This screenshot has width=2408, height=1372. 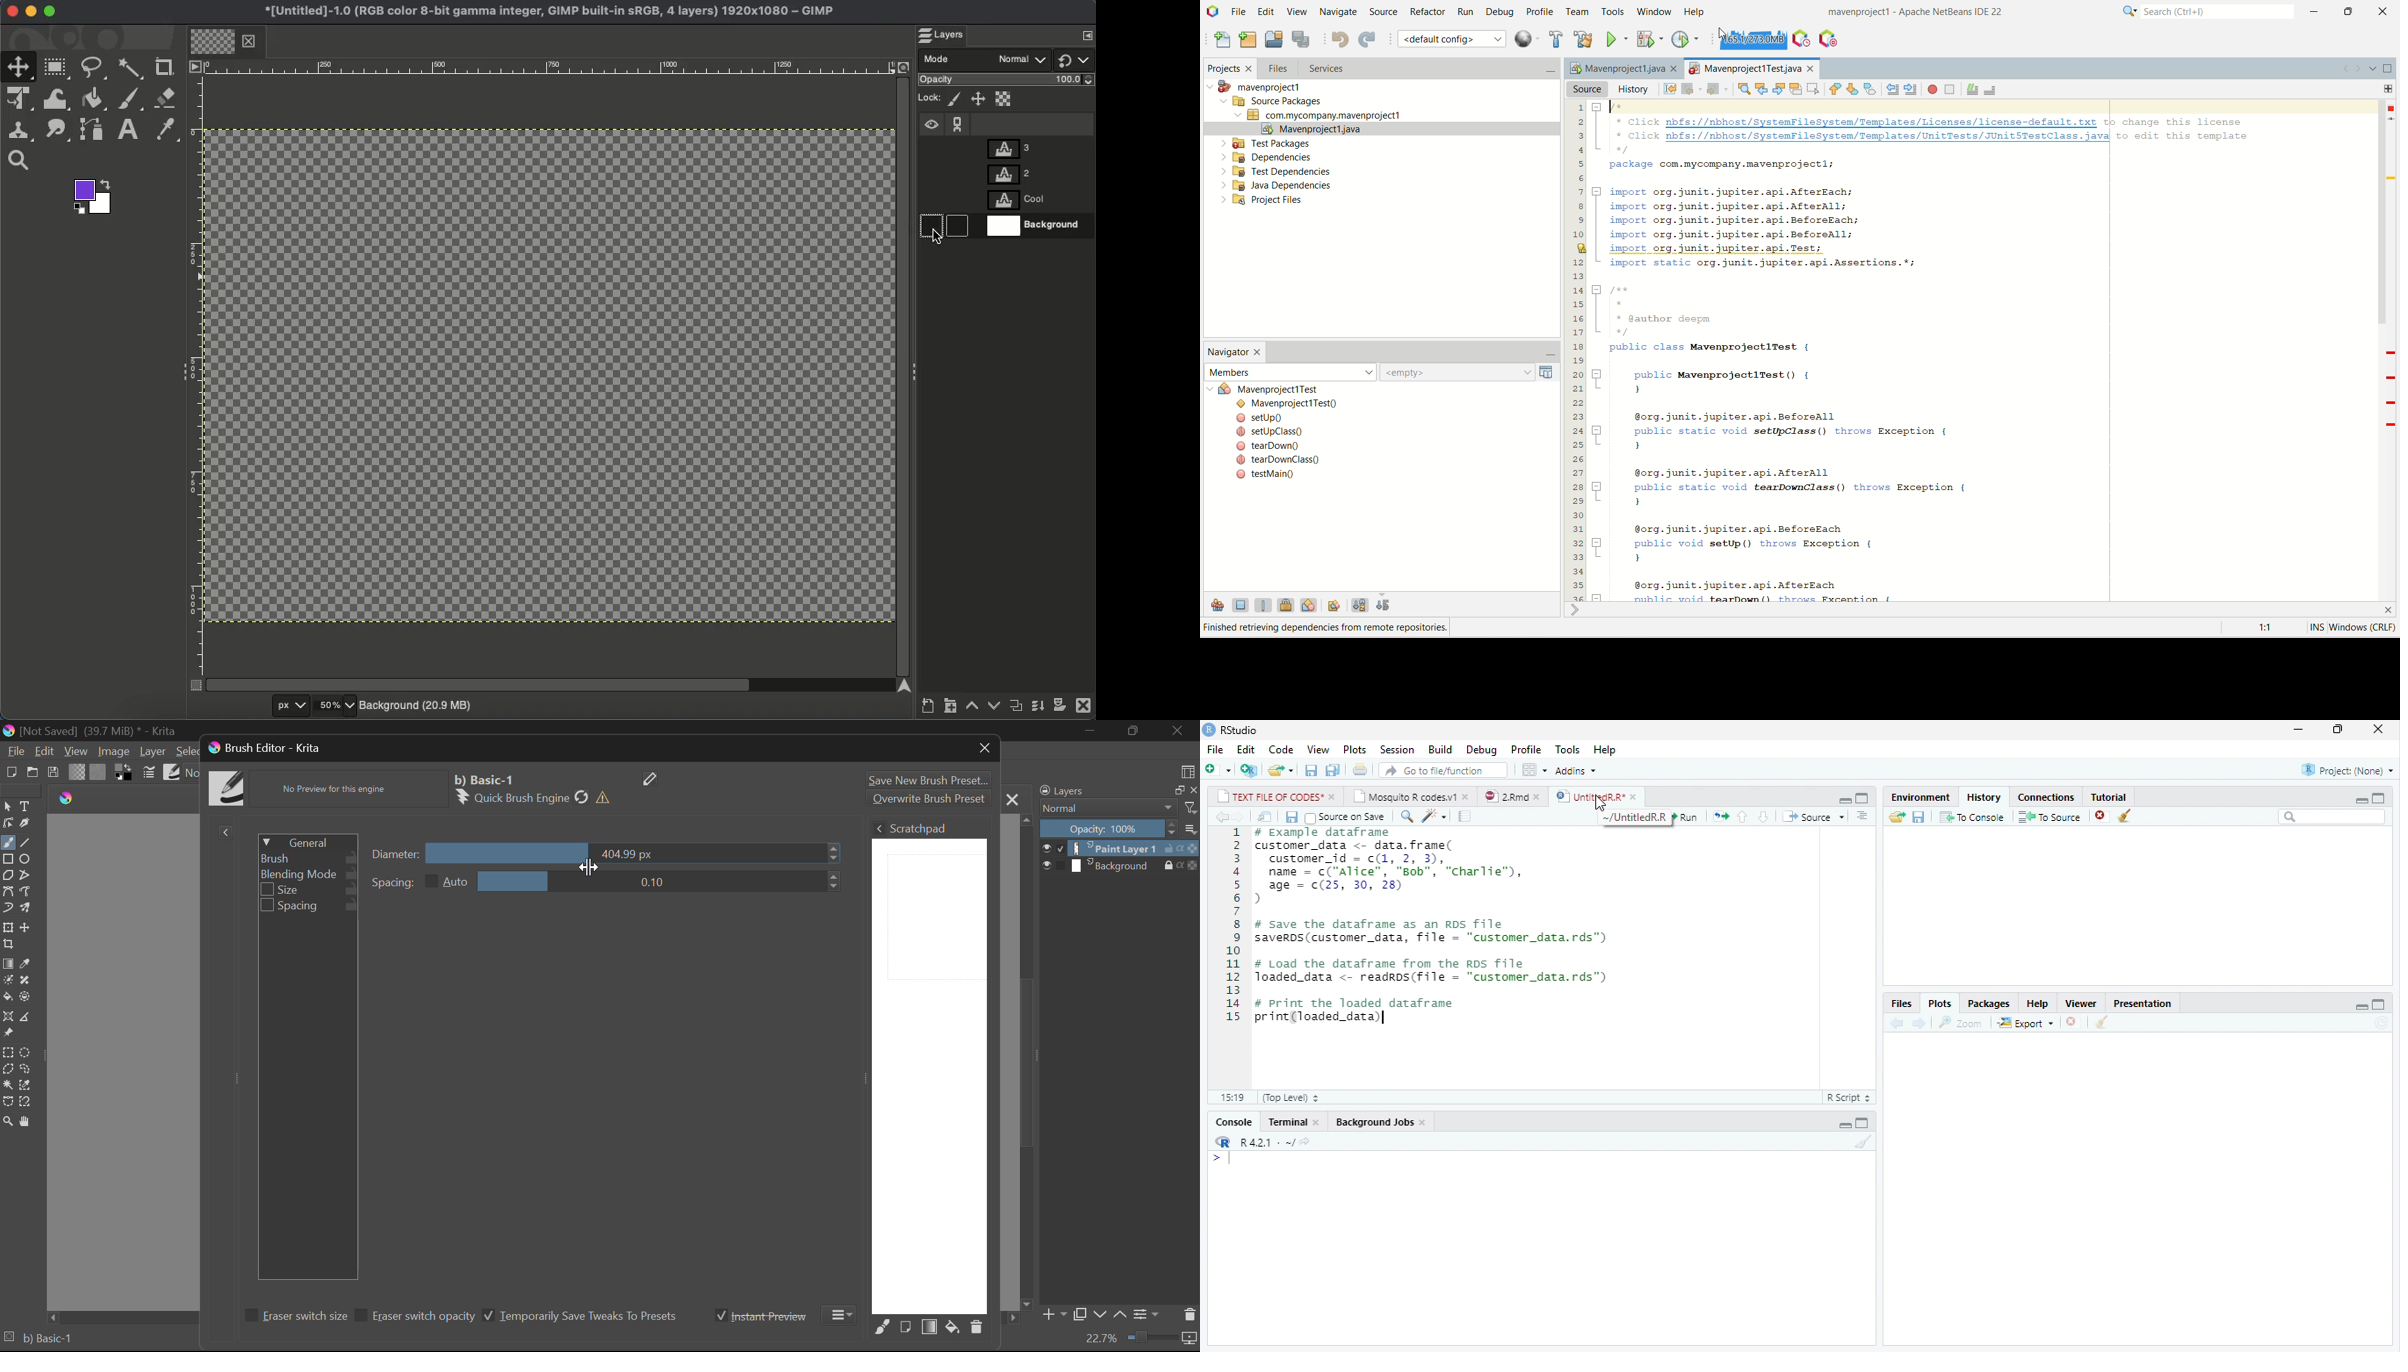 What do you see at coordinates (1940, 1004) in the screenshot?
I see `Plots` at bounding box center [1940, 1004].